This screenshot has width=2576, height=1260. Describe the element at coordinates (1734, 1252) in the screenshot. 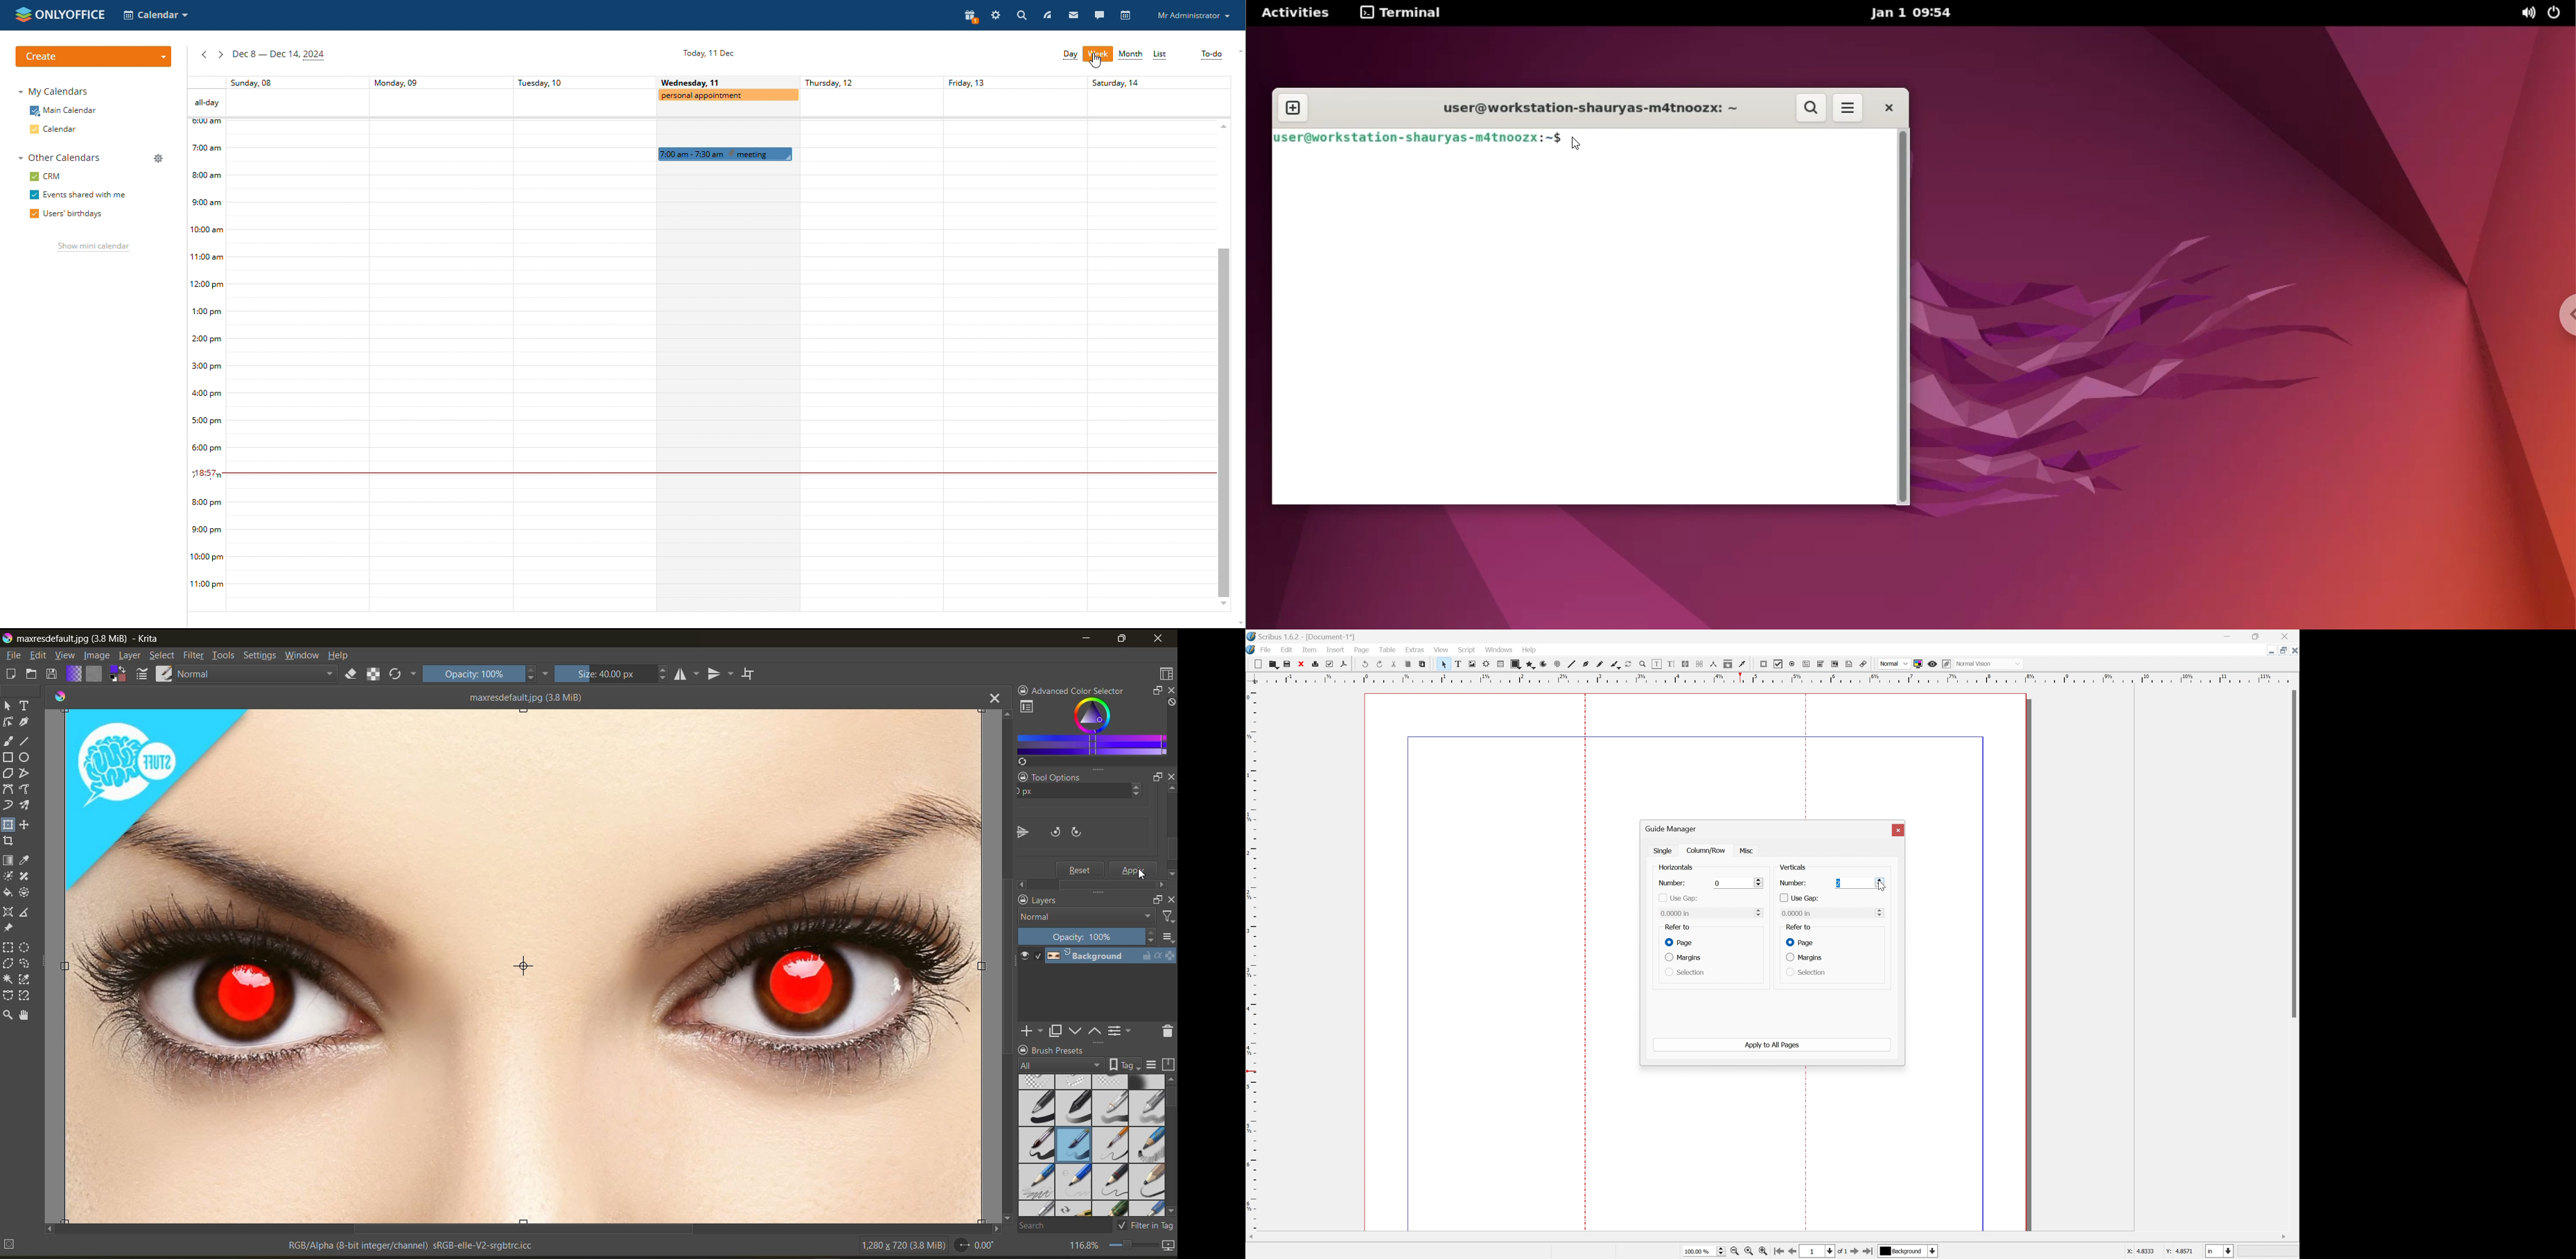

I see `zoom to 100%` at that location.